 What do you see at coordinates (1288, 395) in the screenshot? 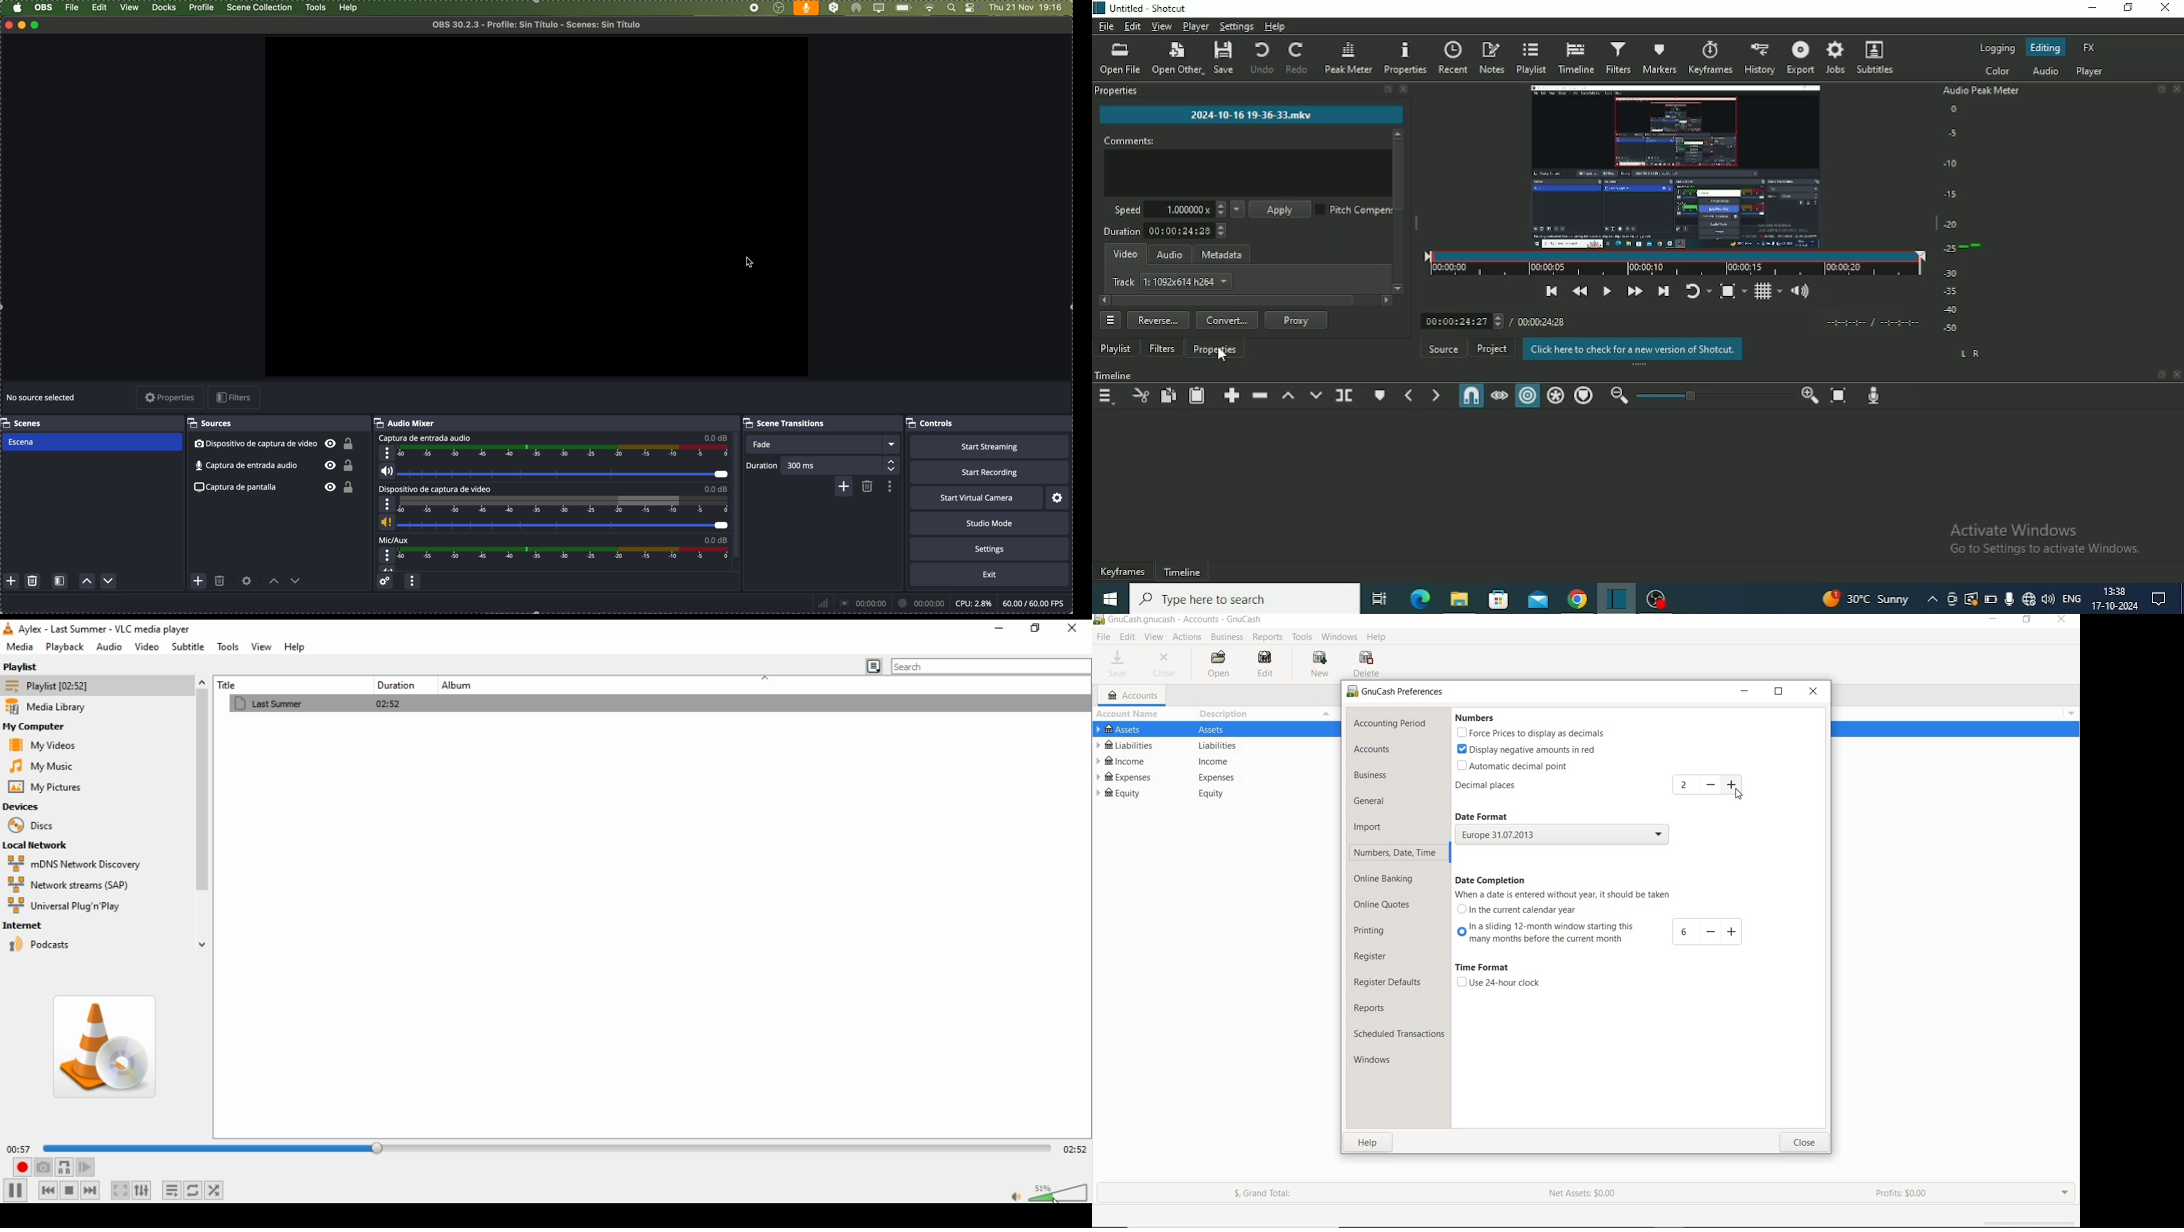
I see `Lift` at bounding box center [1288, 395].